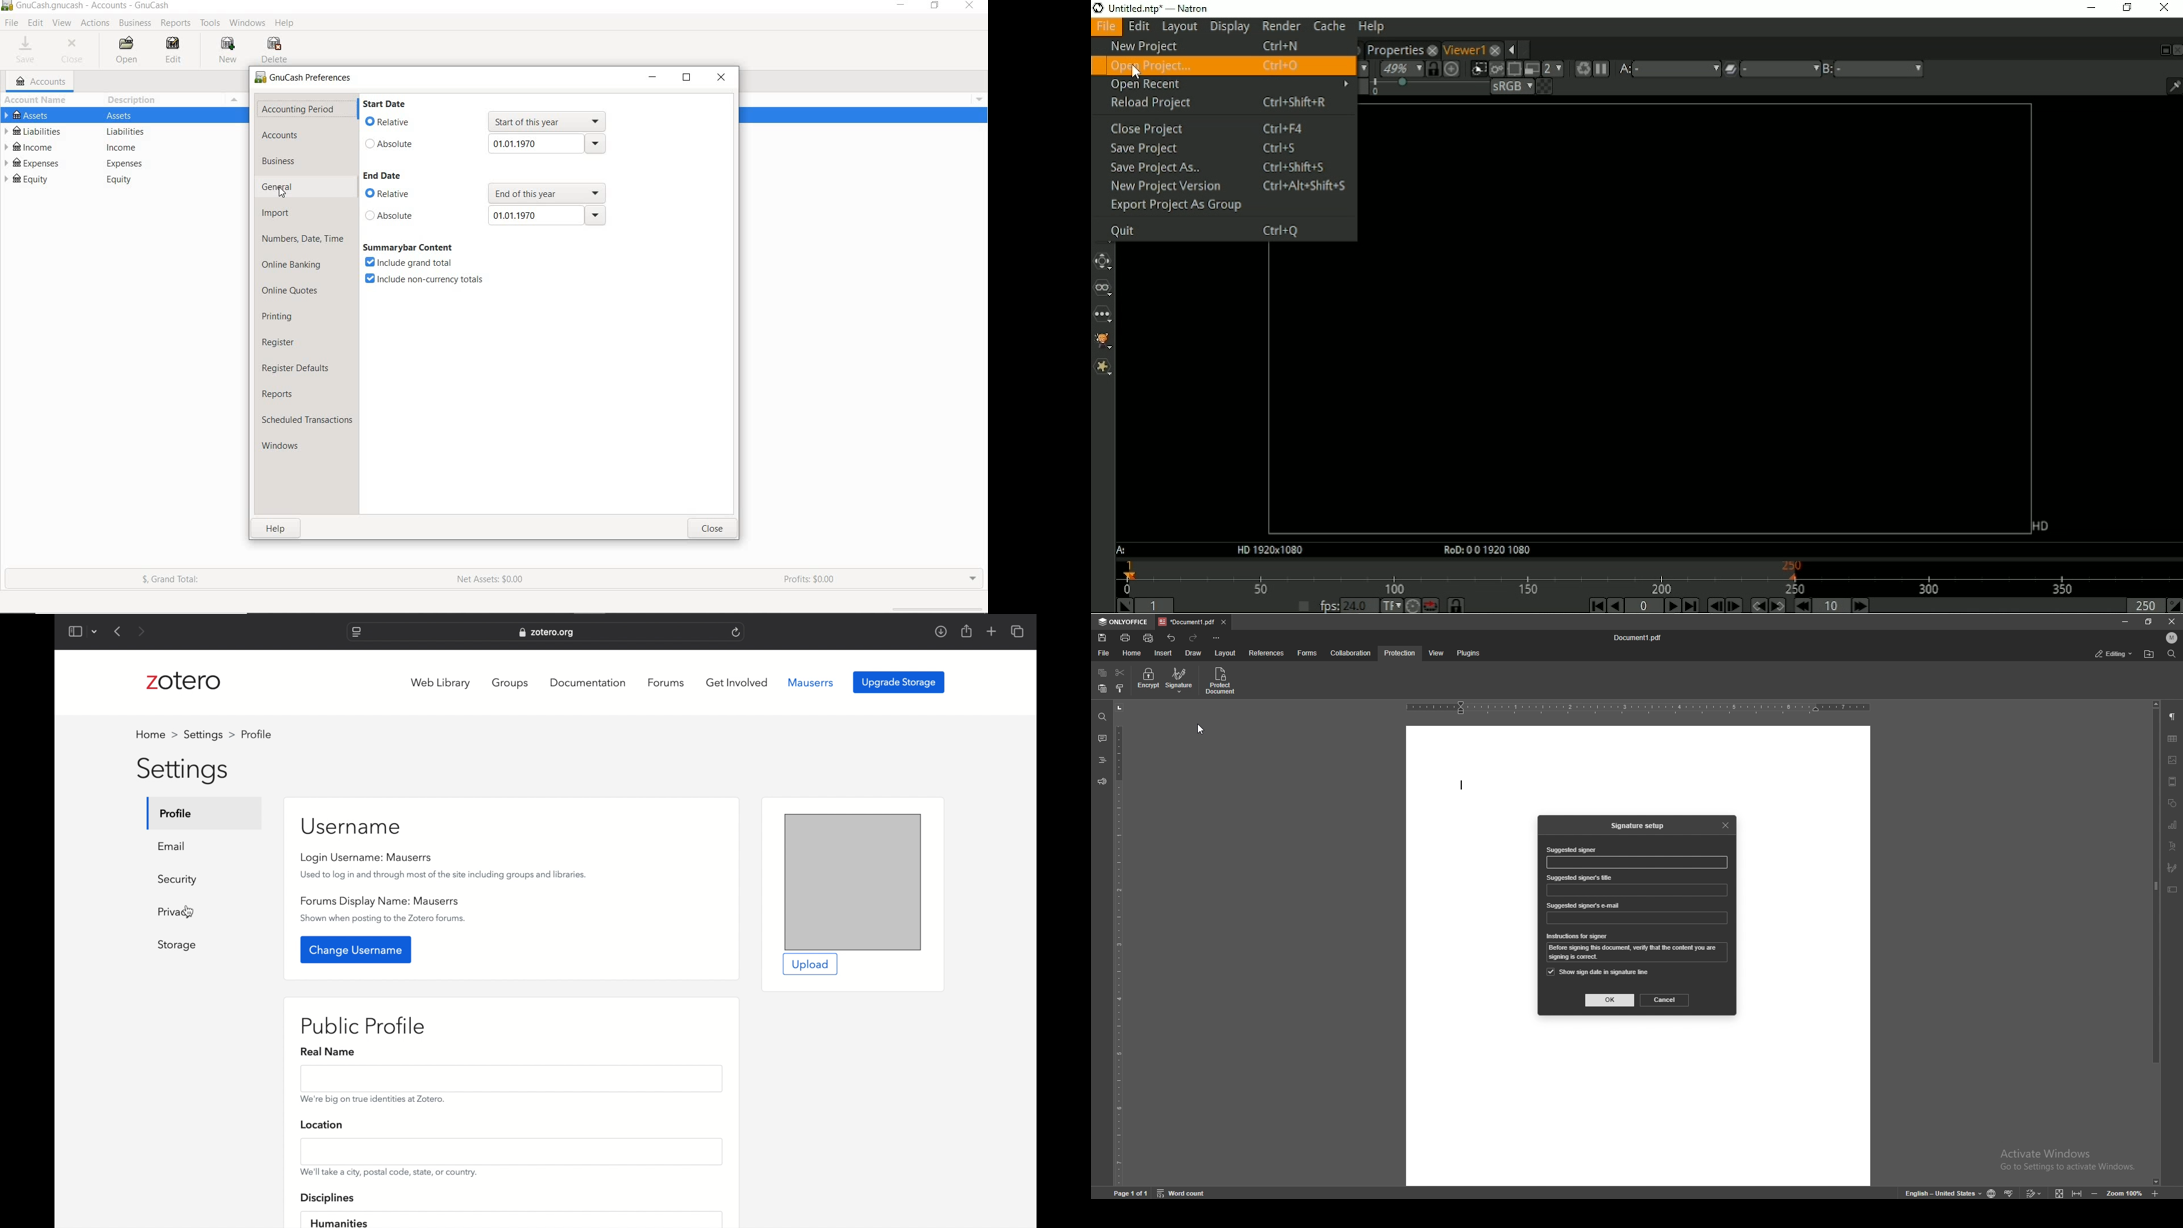  What do you see at coordinates (1193, 653) in the screenshot?
I see `draw` at bounding box center [1193, 653].